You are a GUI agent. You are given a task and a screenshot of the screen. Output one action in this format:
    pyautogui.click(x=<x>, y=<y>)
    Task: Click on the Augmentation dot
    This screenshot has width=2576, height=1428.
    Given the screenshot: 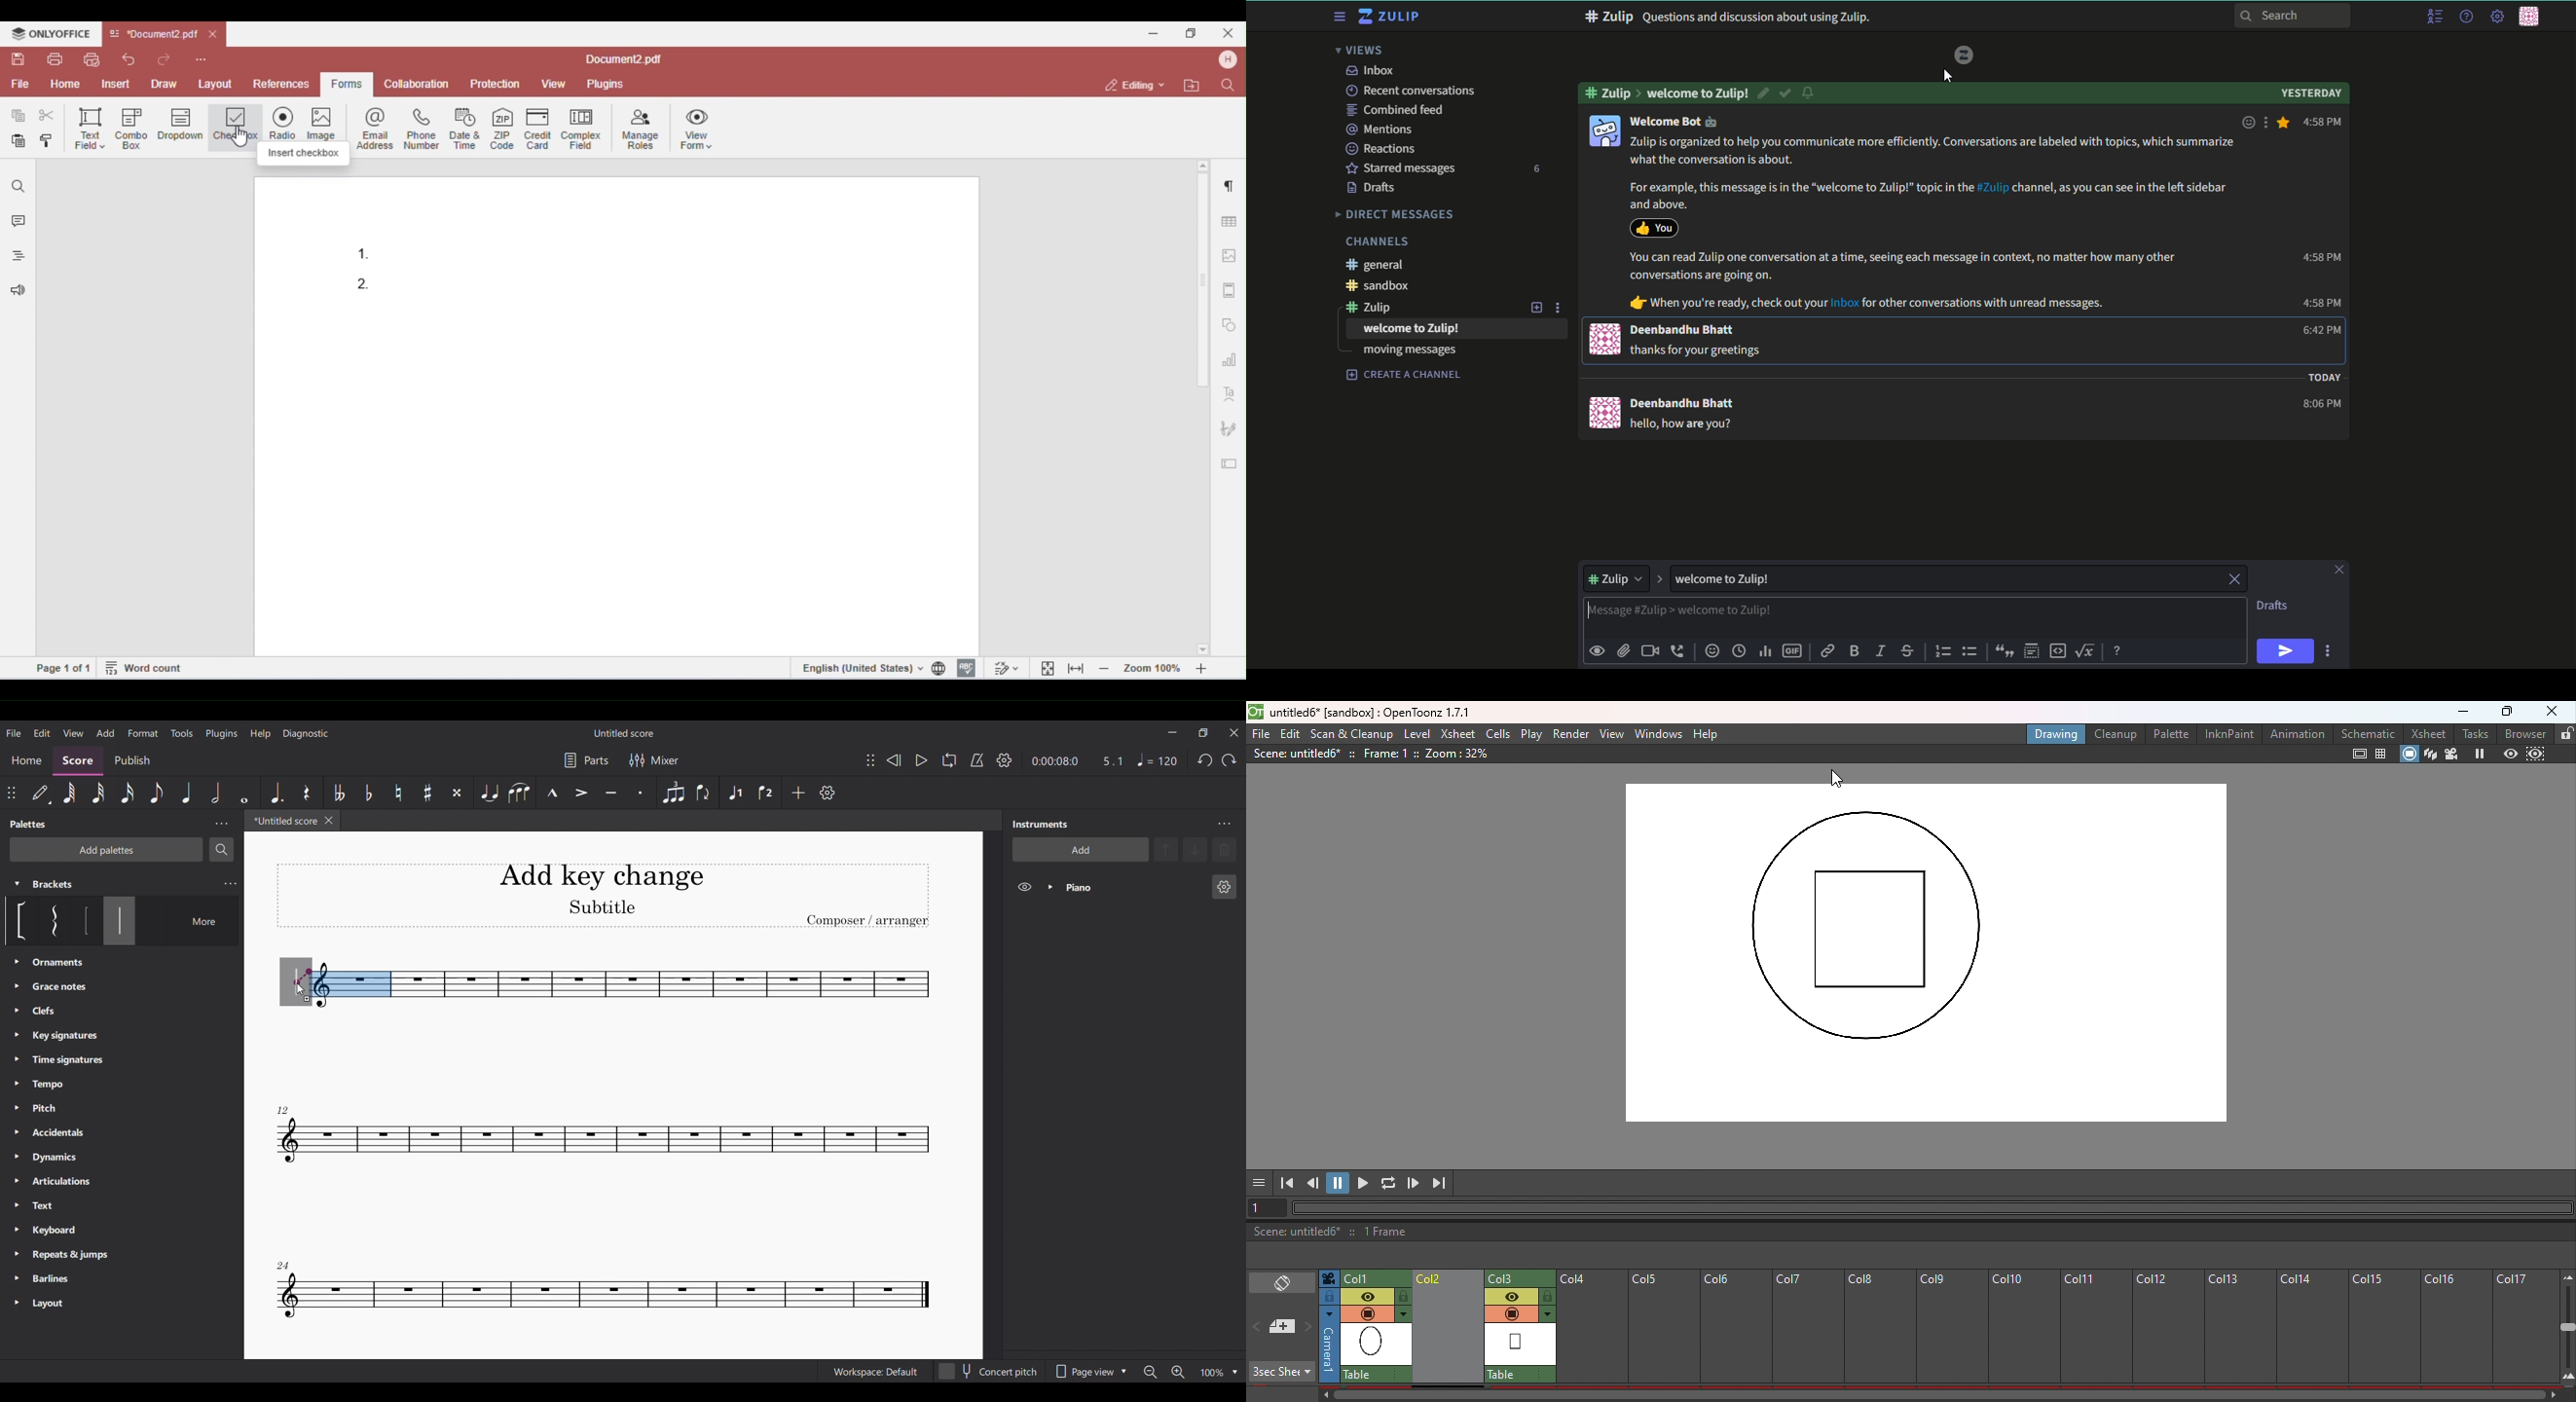 What is the action you would take?
    pyautogui.click(x=275, y=793)
    